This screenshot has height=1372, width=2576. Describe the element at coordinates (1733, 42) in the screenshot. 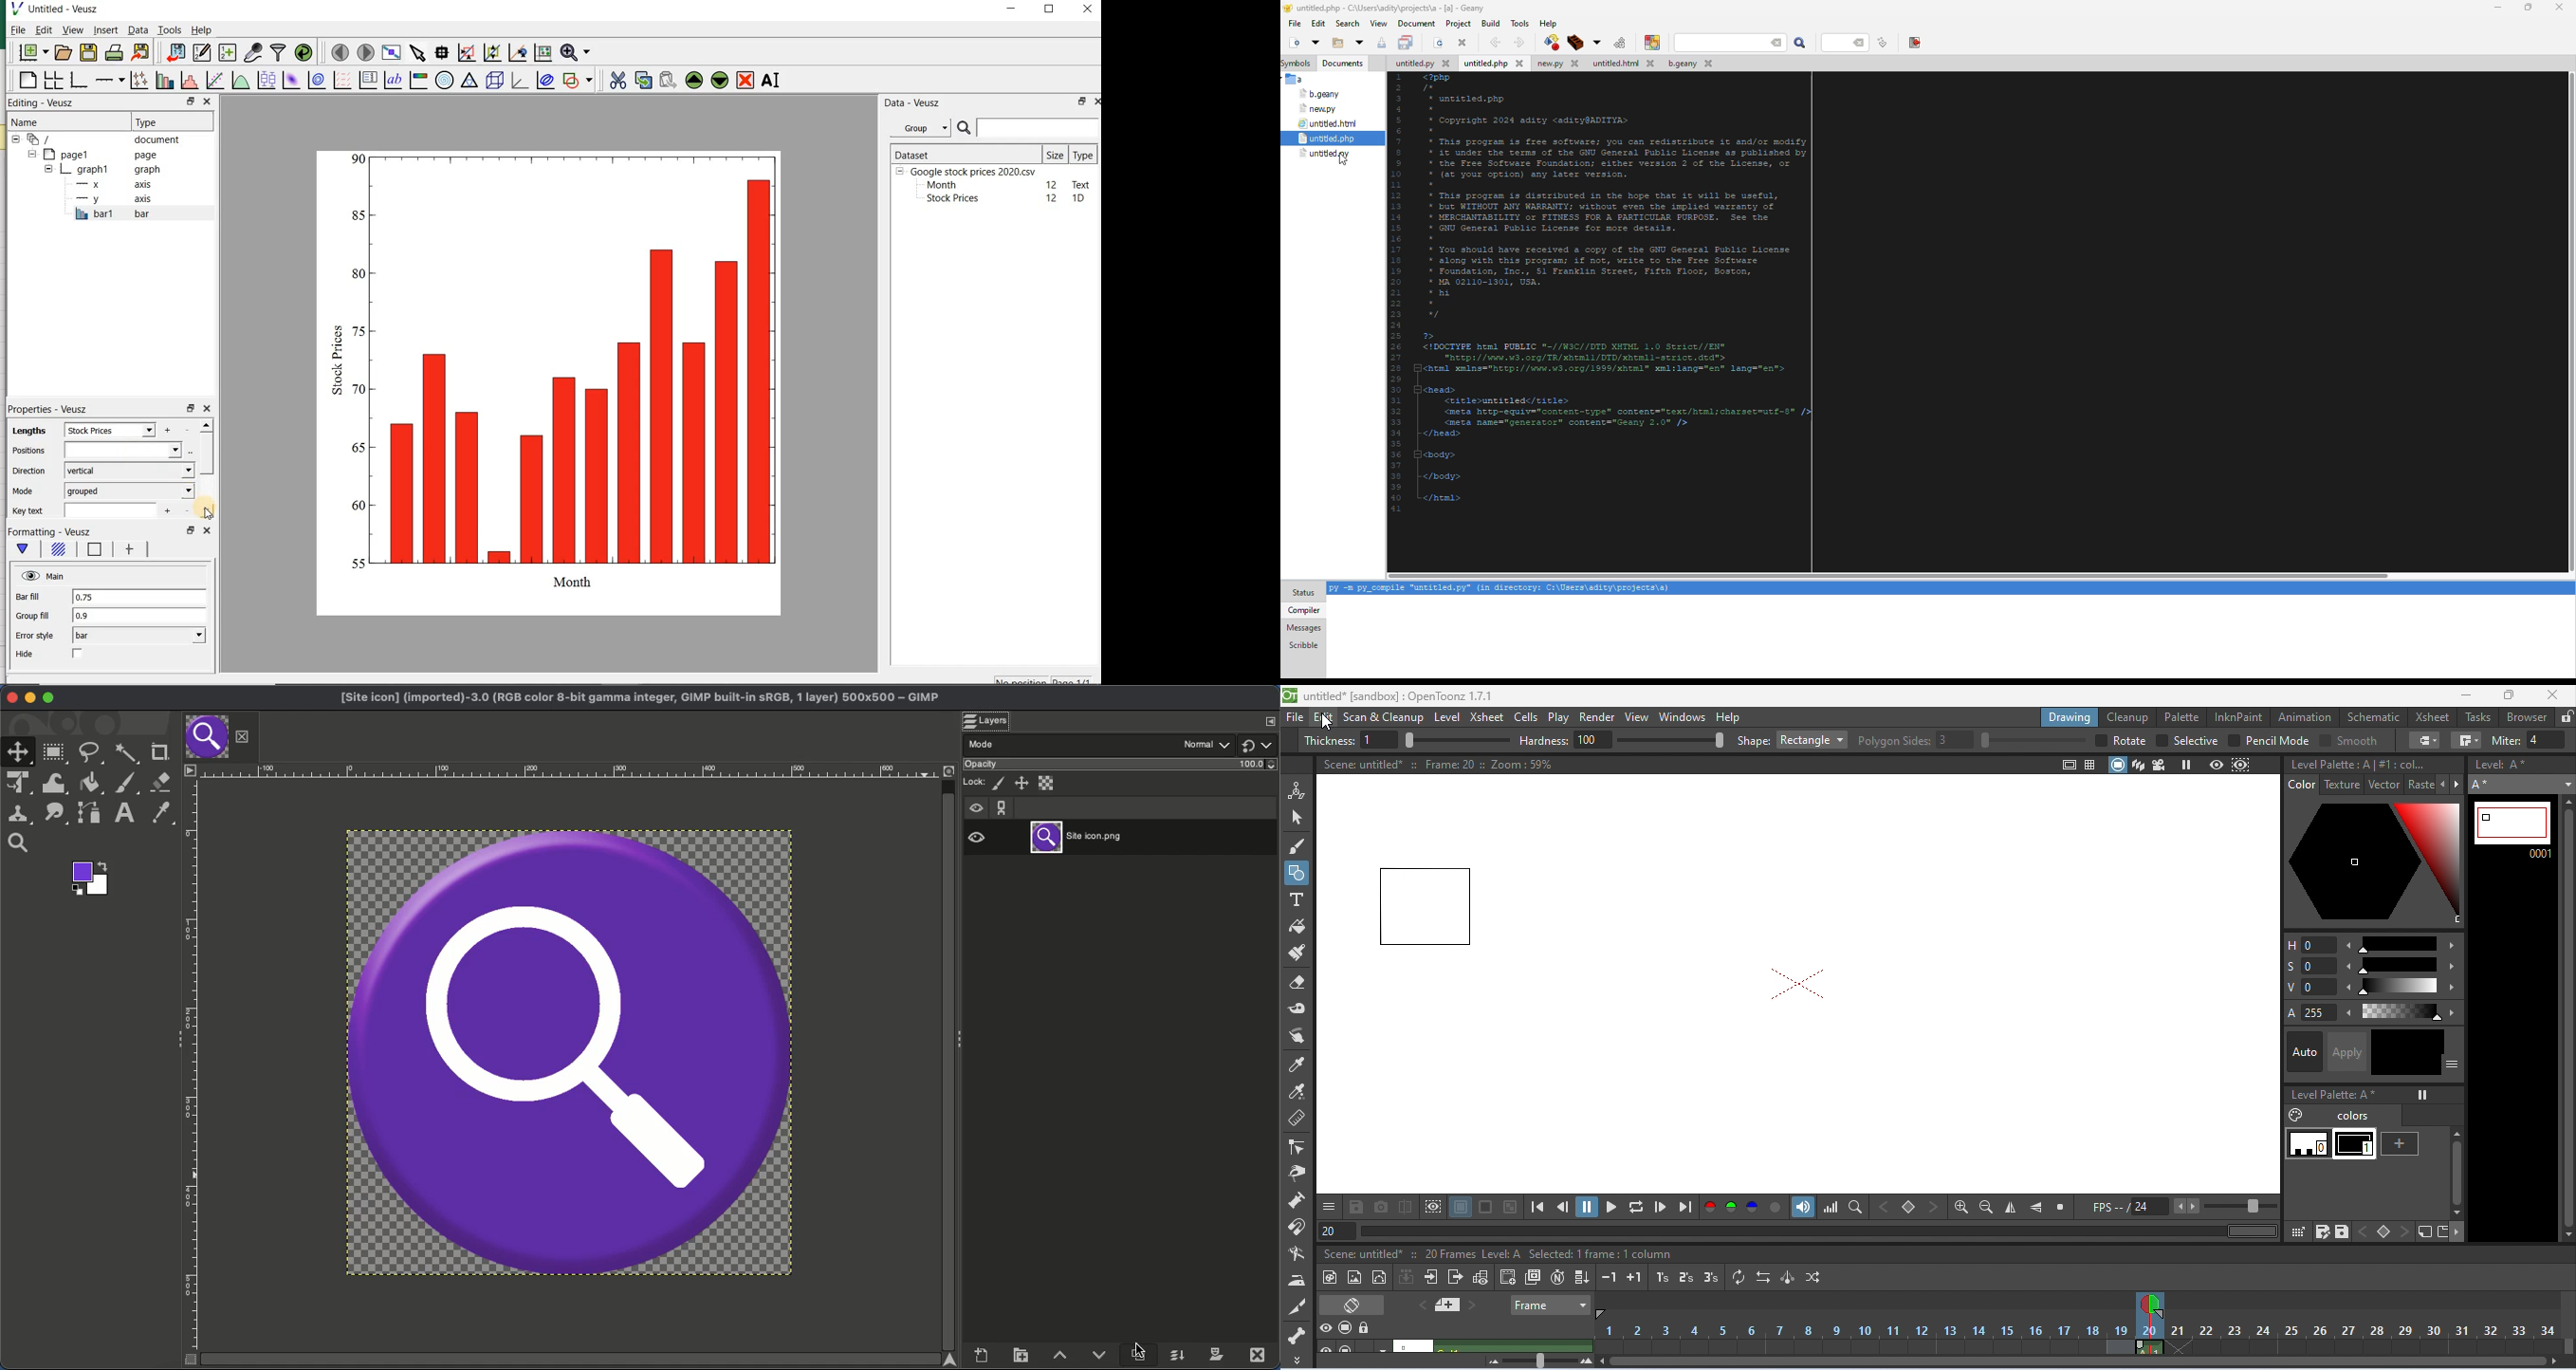

I see `search` at that location.